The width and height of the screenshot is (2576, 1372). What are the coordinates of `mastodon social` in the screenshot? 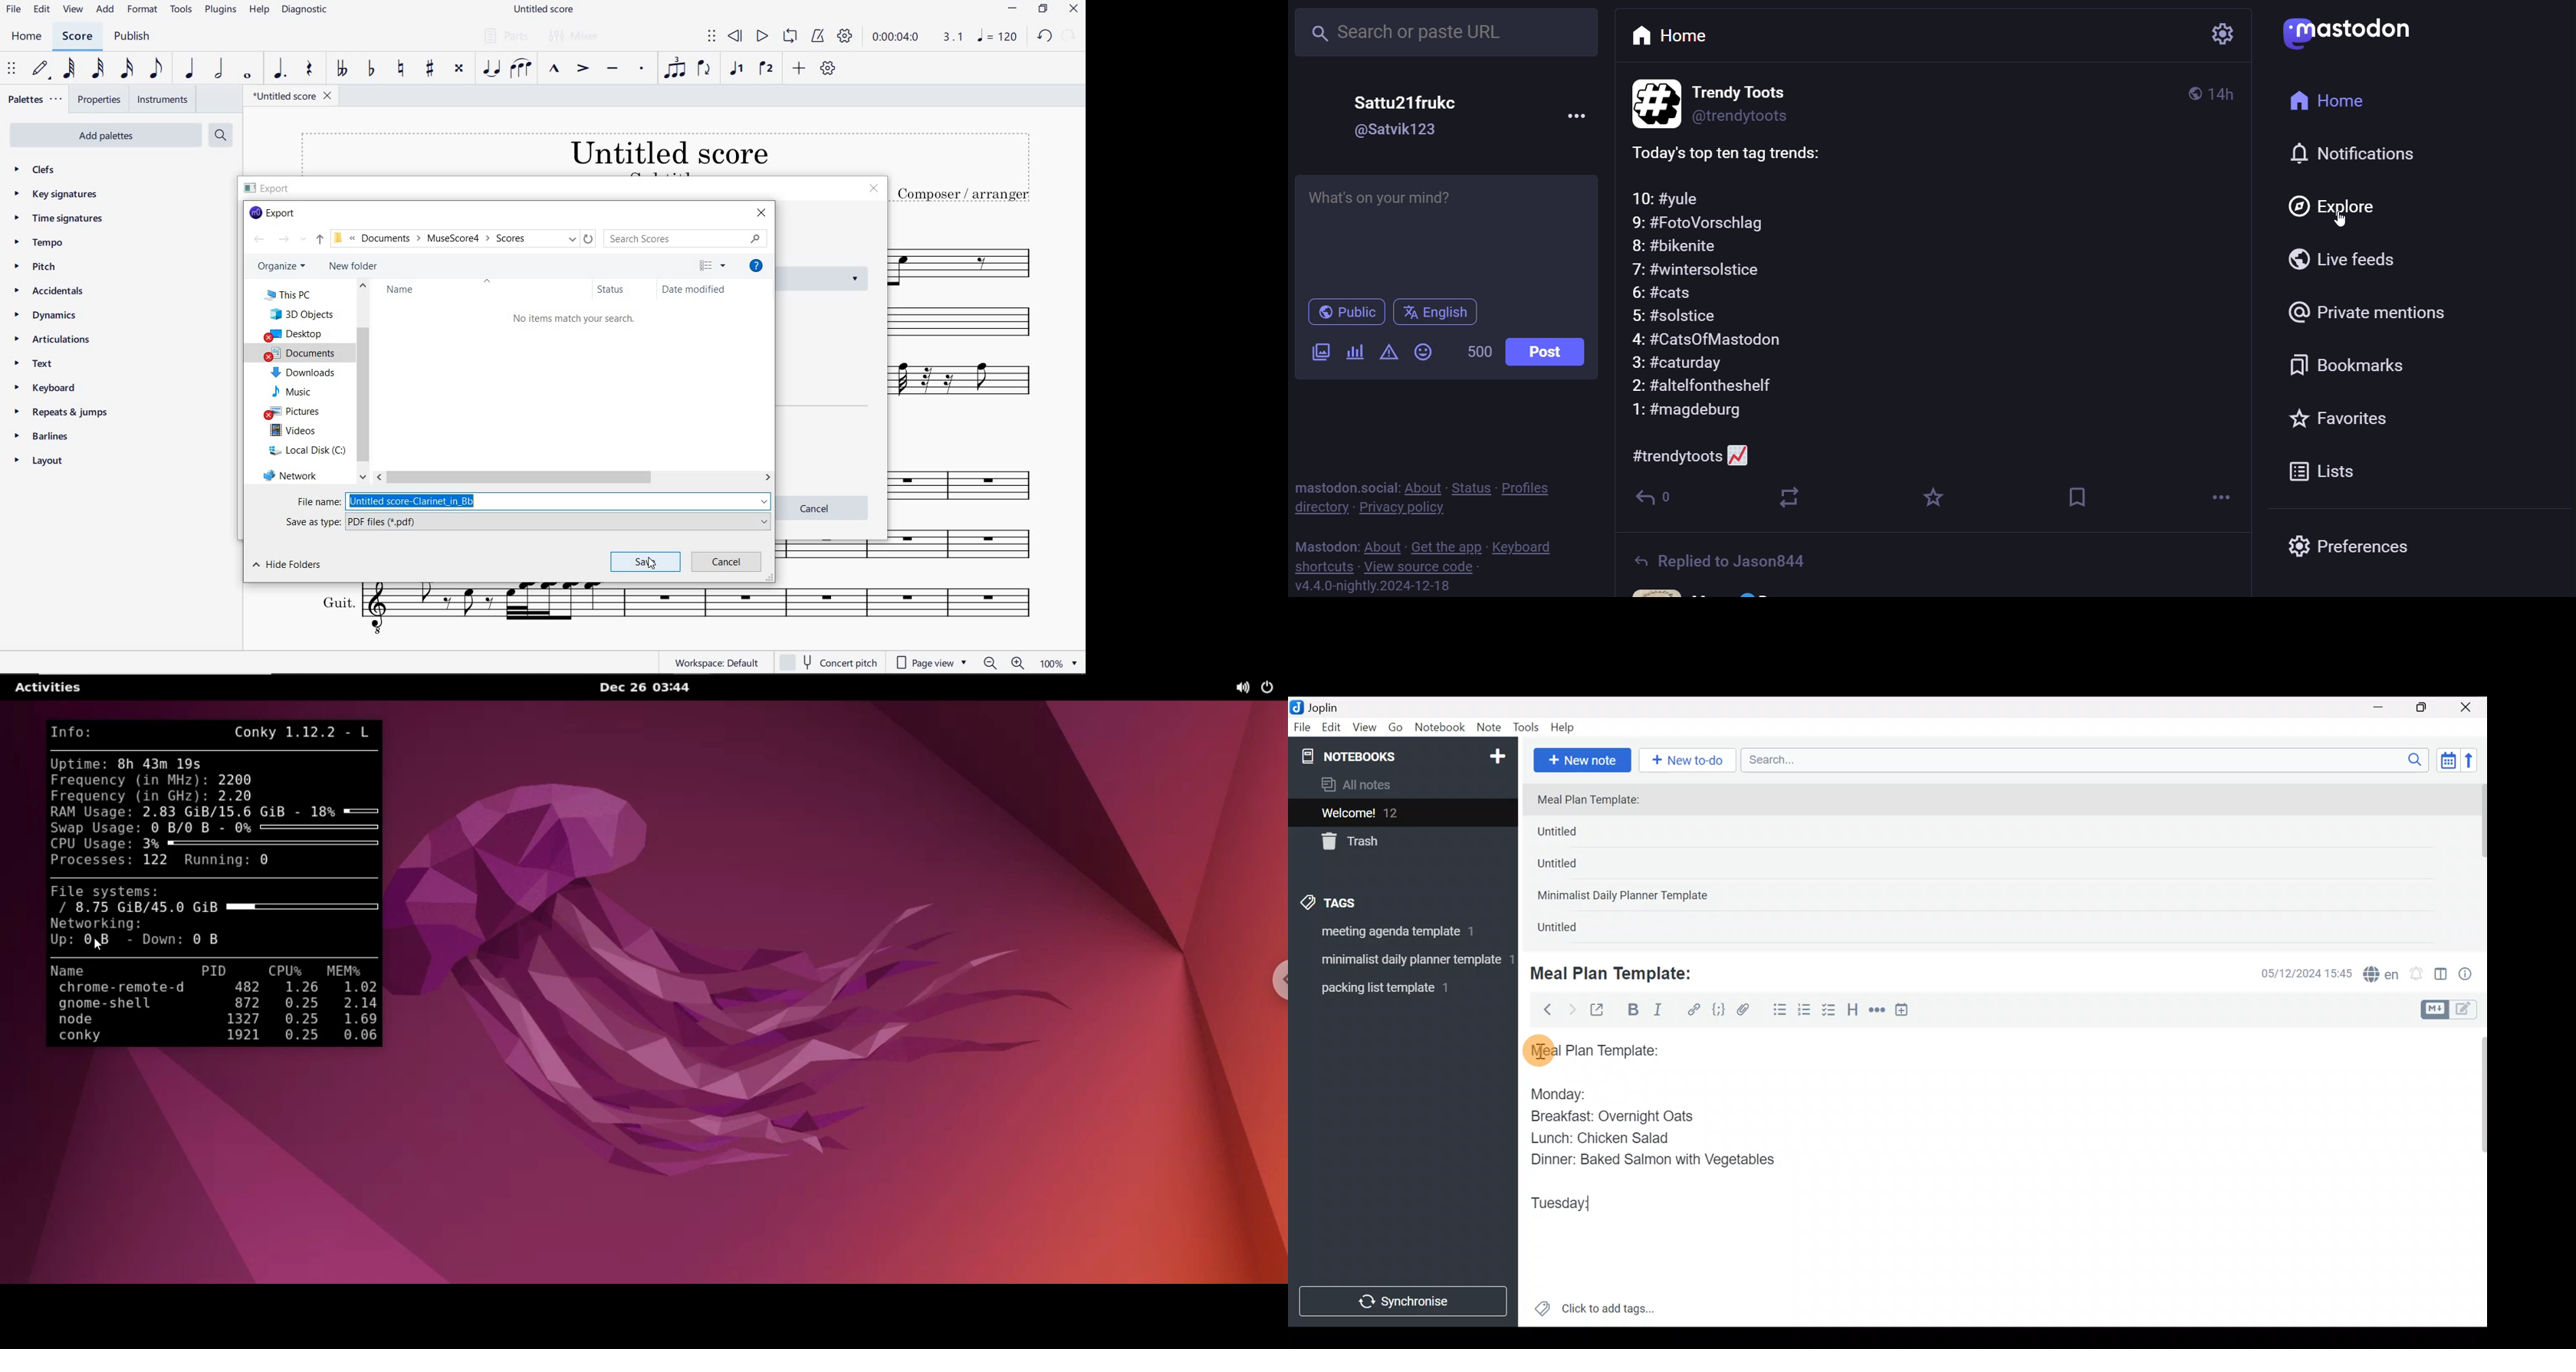 It's located at (1340, 486).